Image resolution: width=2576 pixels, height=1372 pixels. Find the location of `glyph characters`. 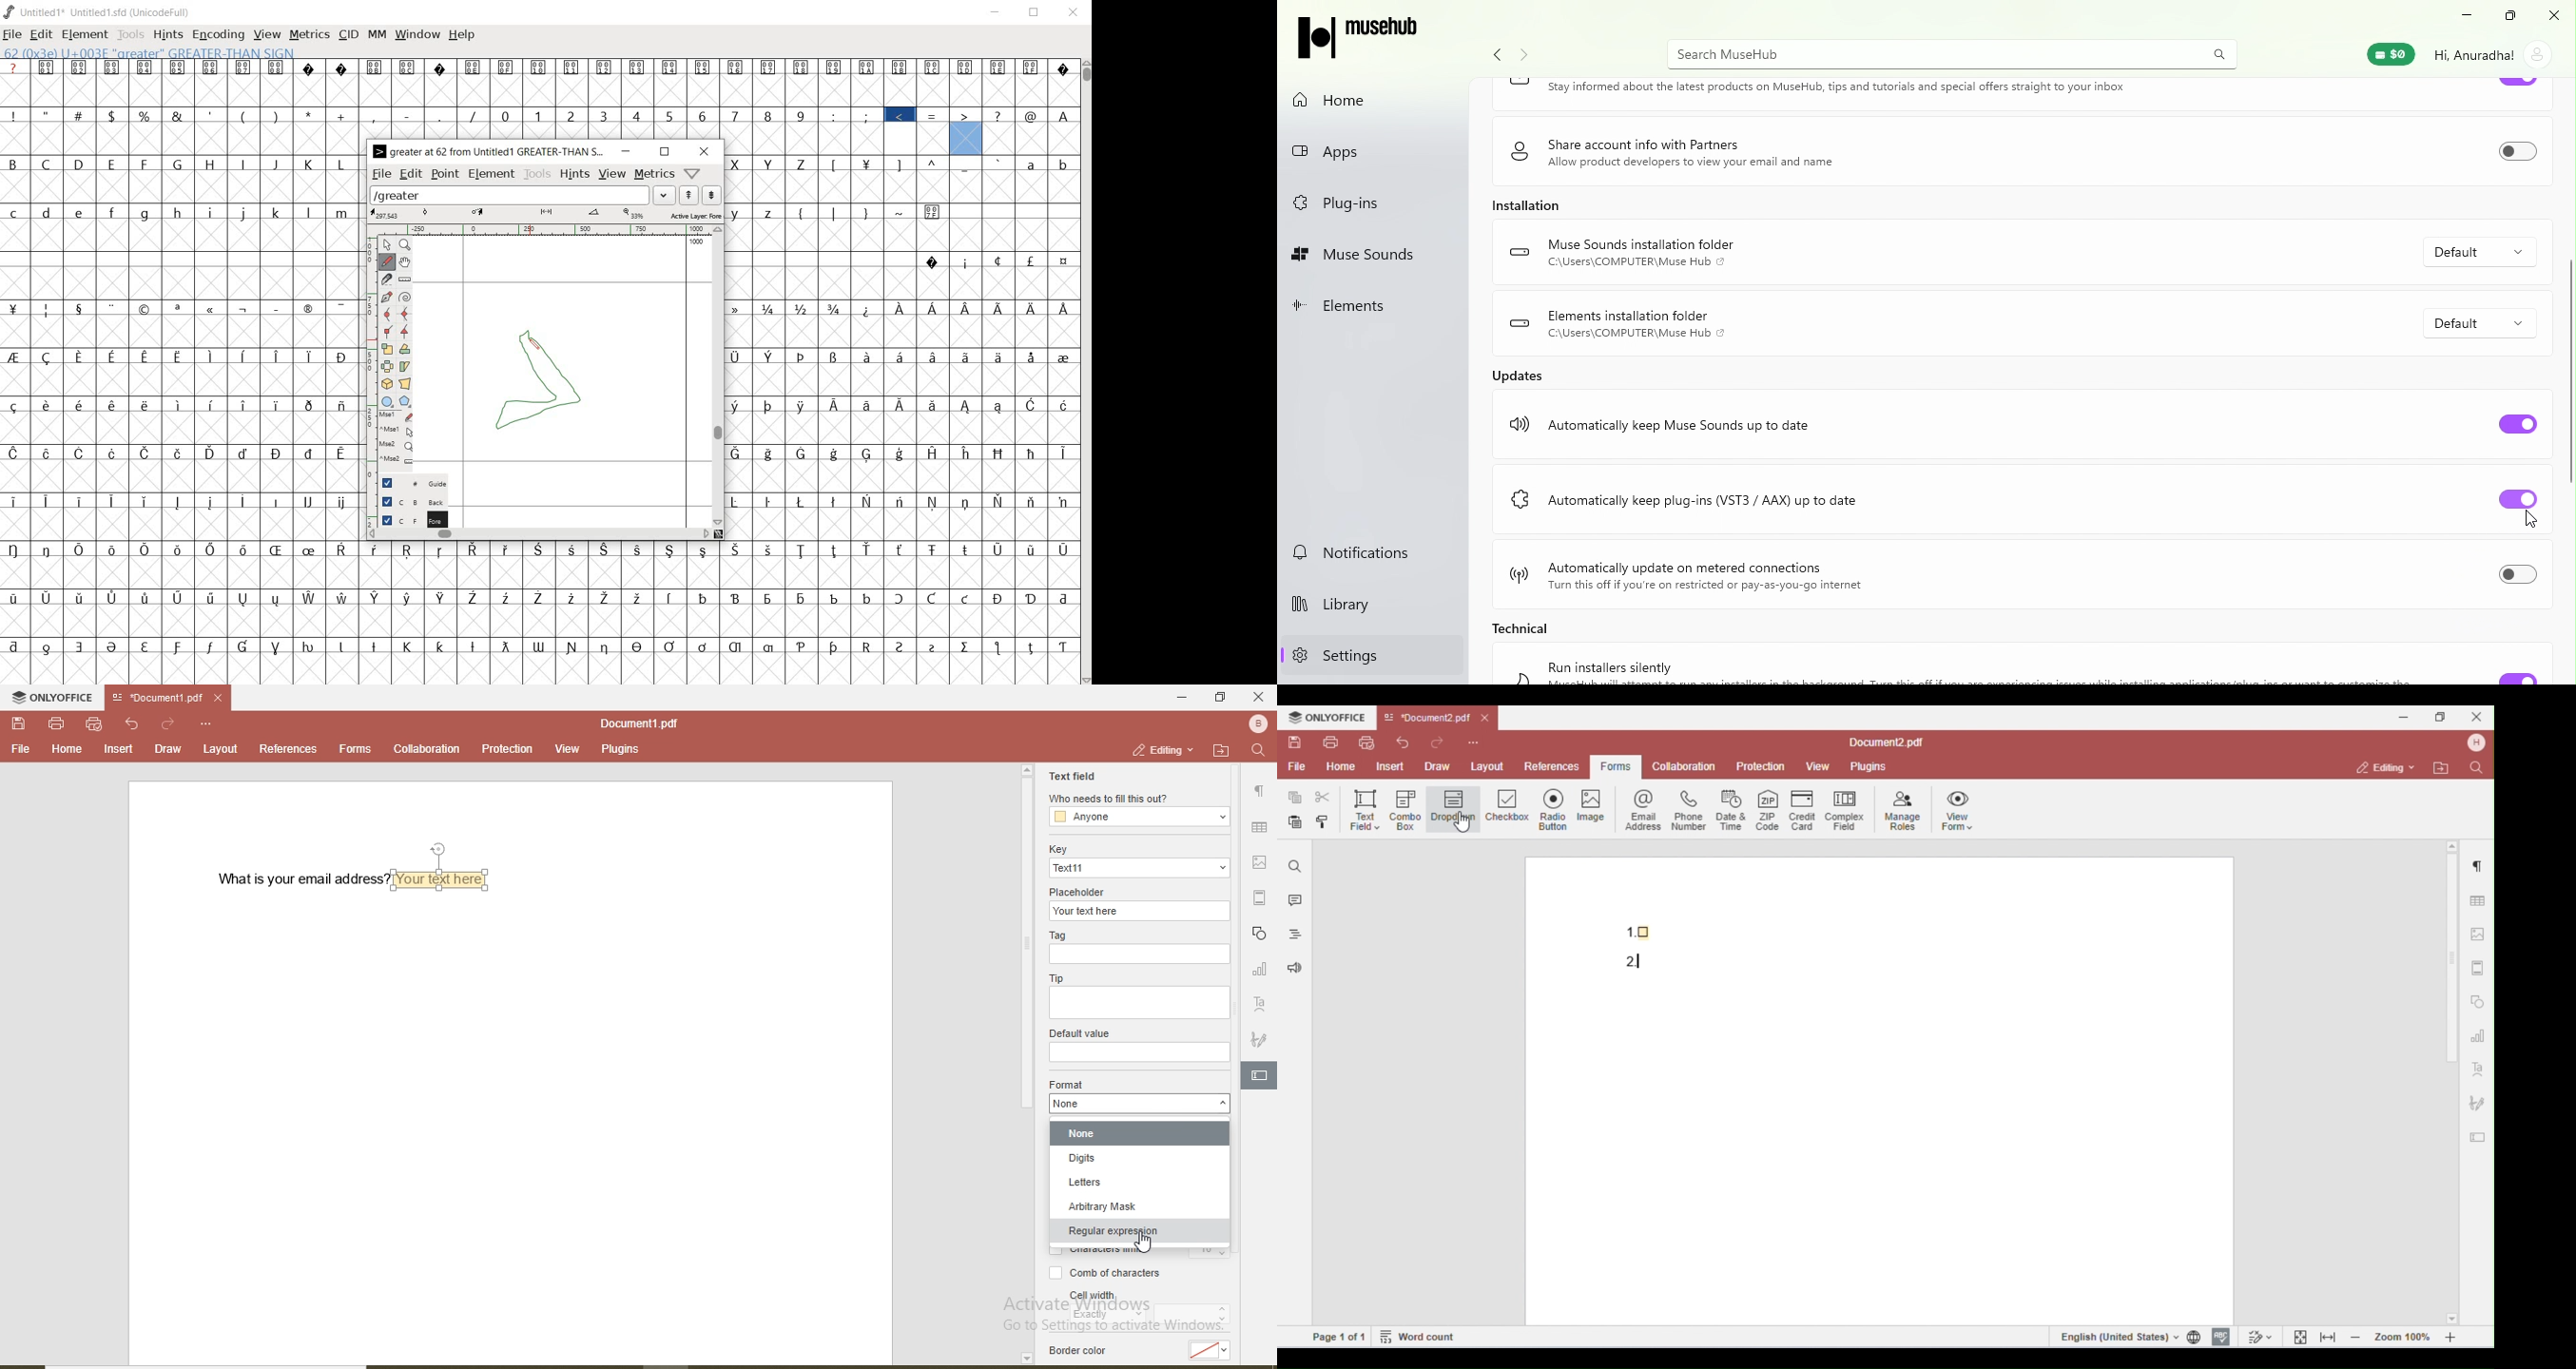

glyph characters is located at coordinates (644, 98).